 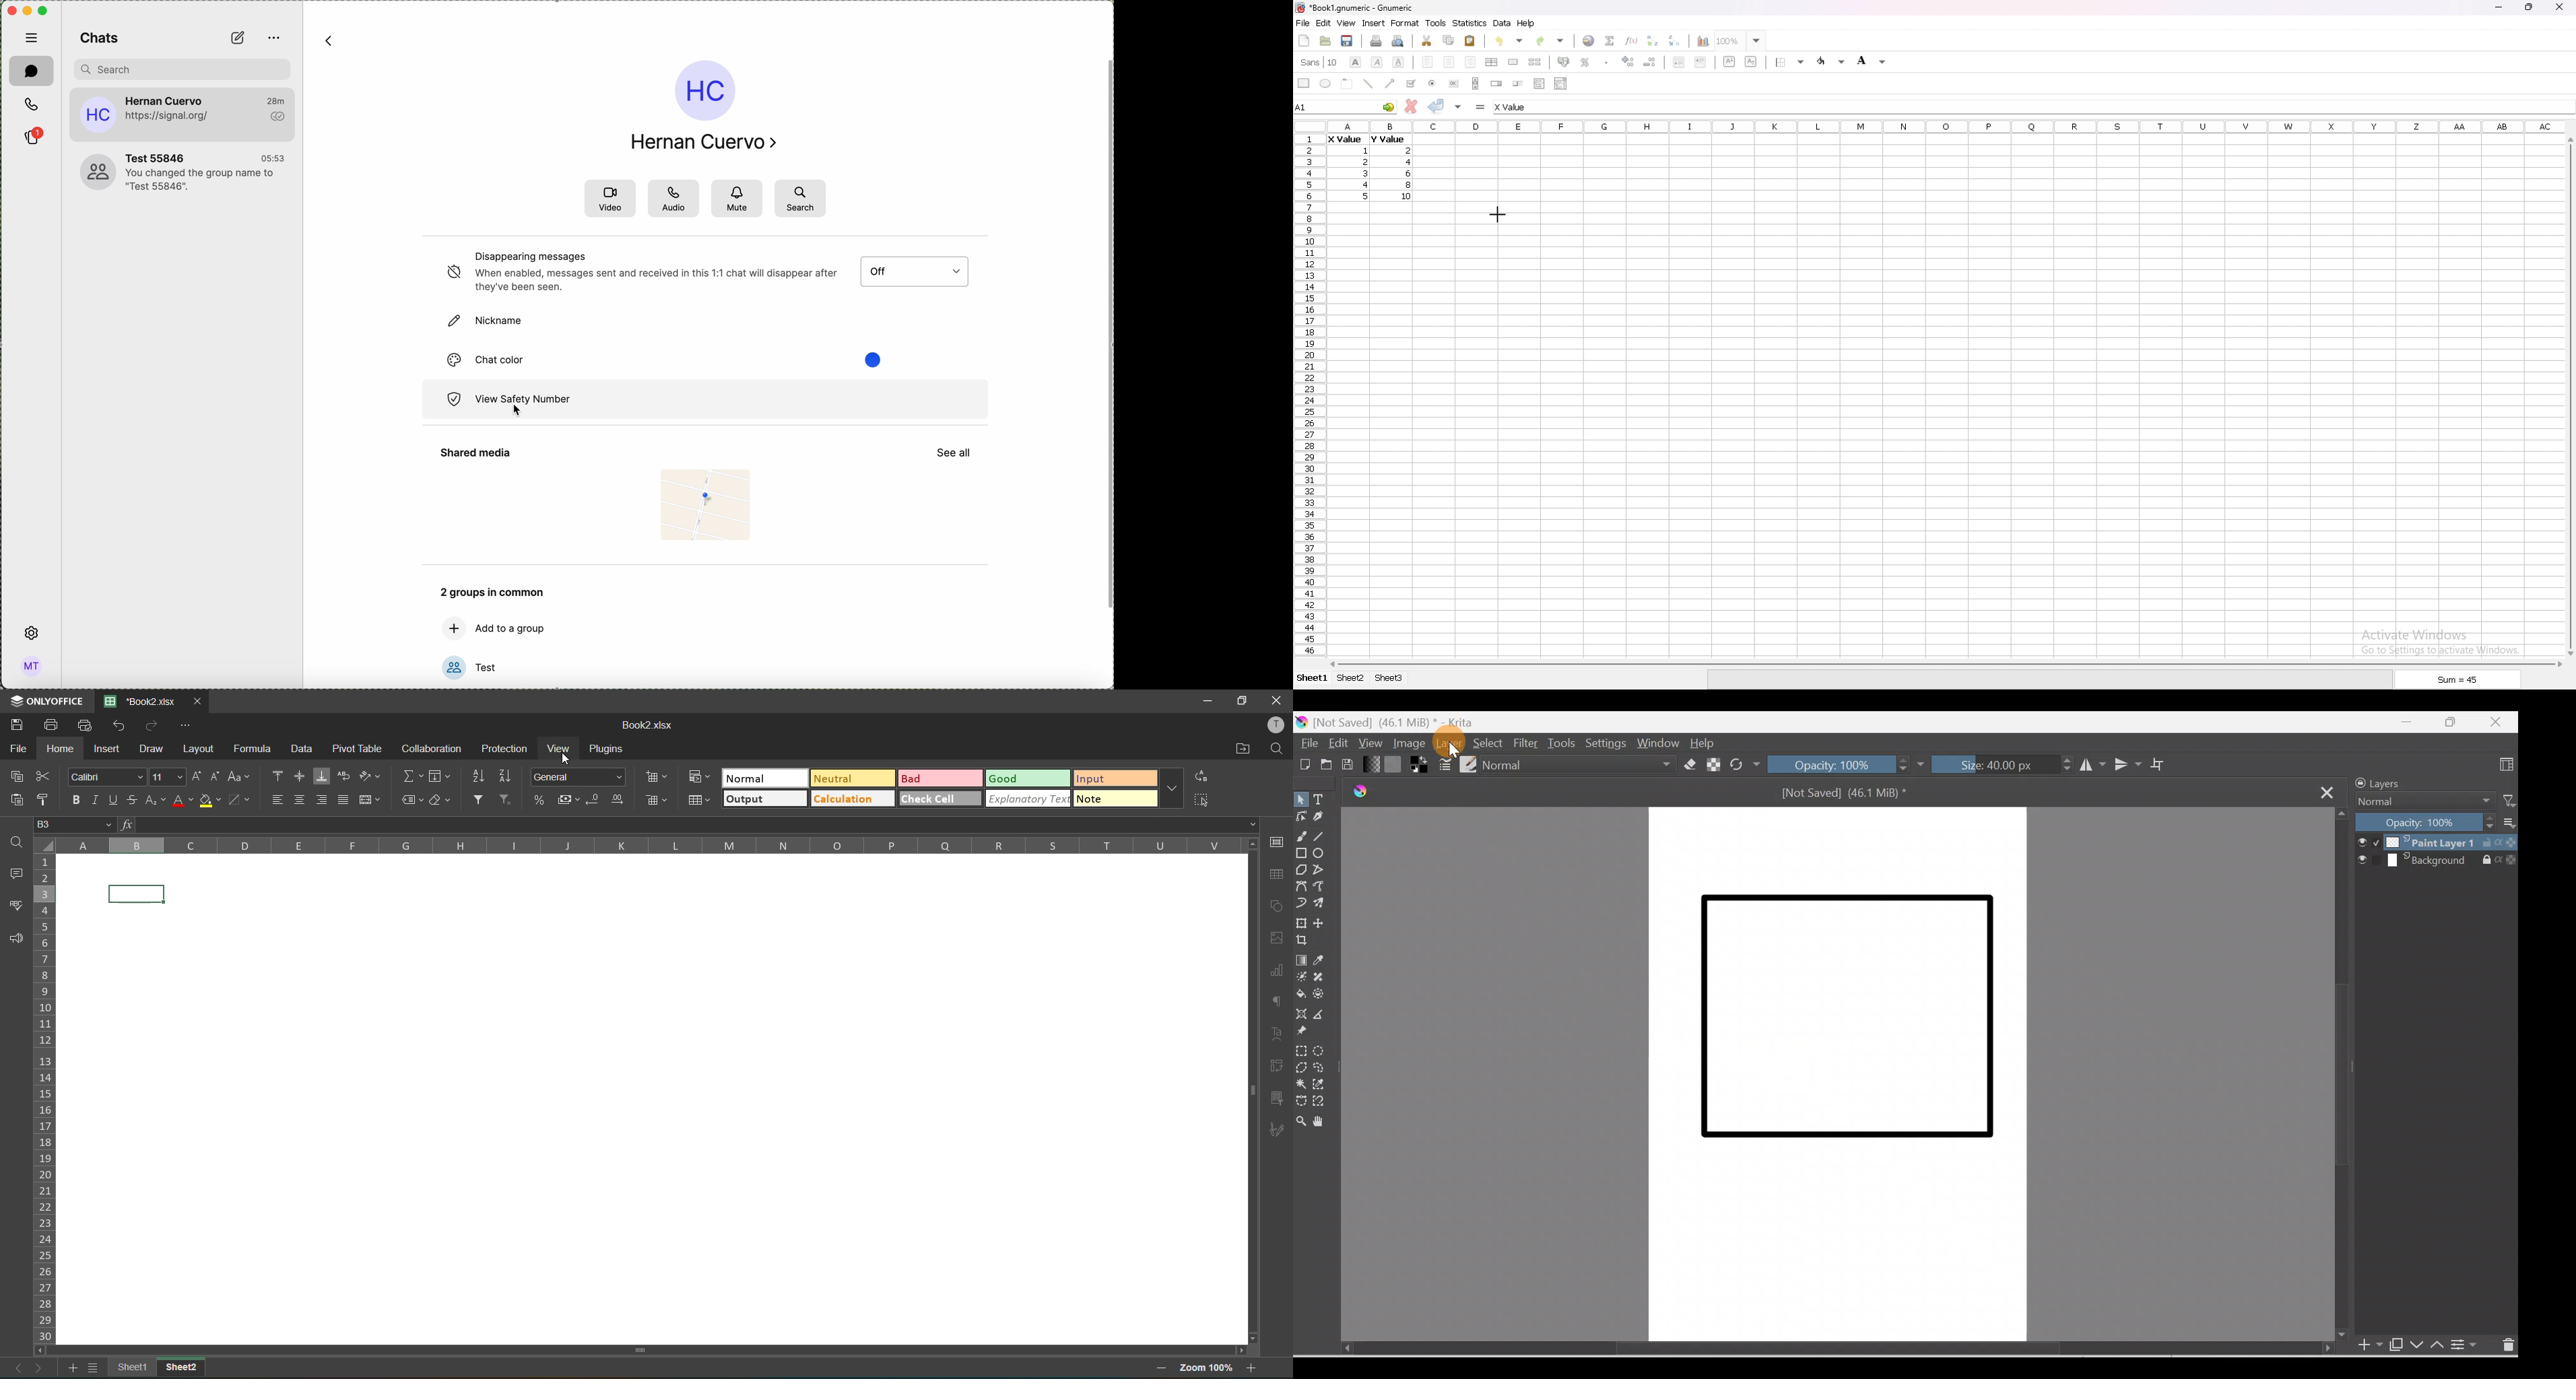 I want to click on Maximize, so click(x=2451, y=722).